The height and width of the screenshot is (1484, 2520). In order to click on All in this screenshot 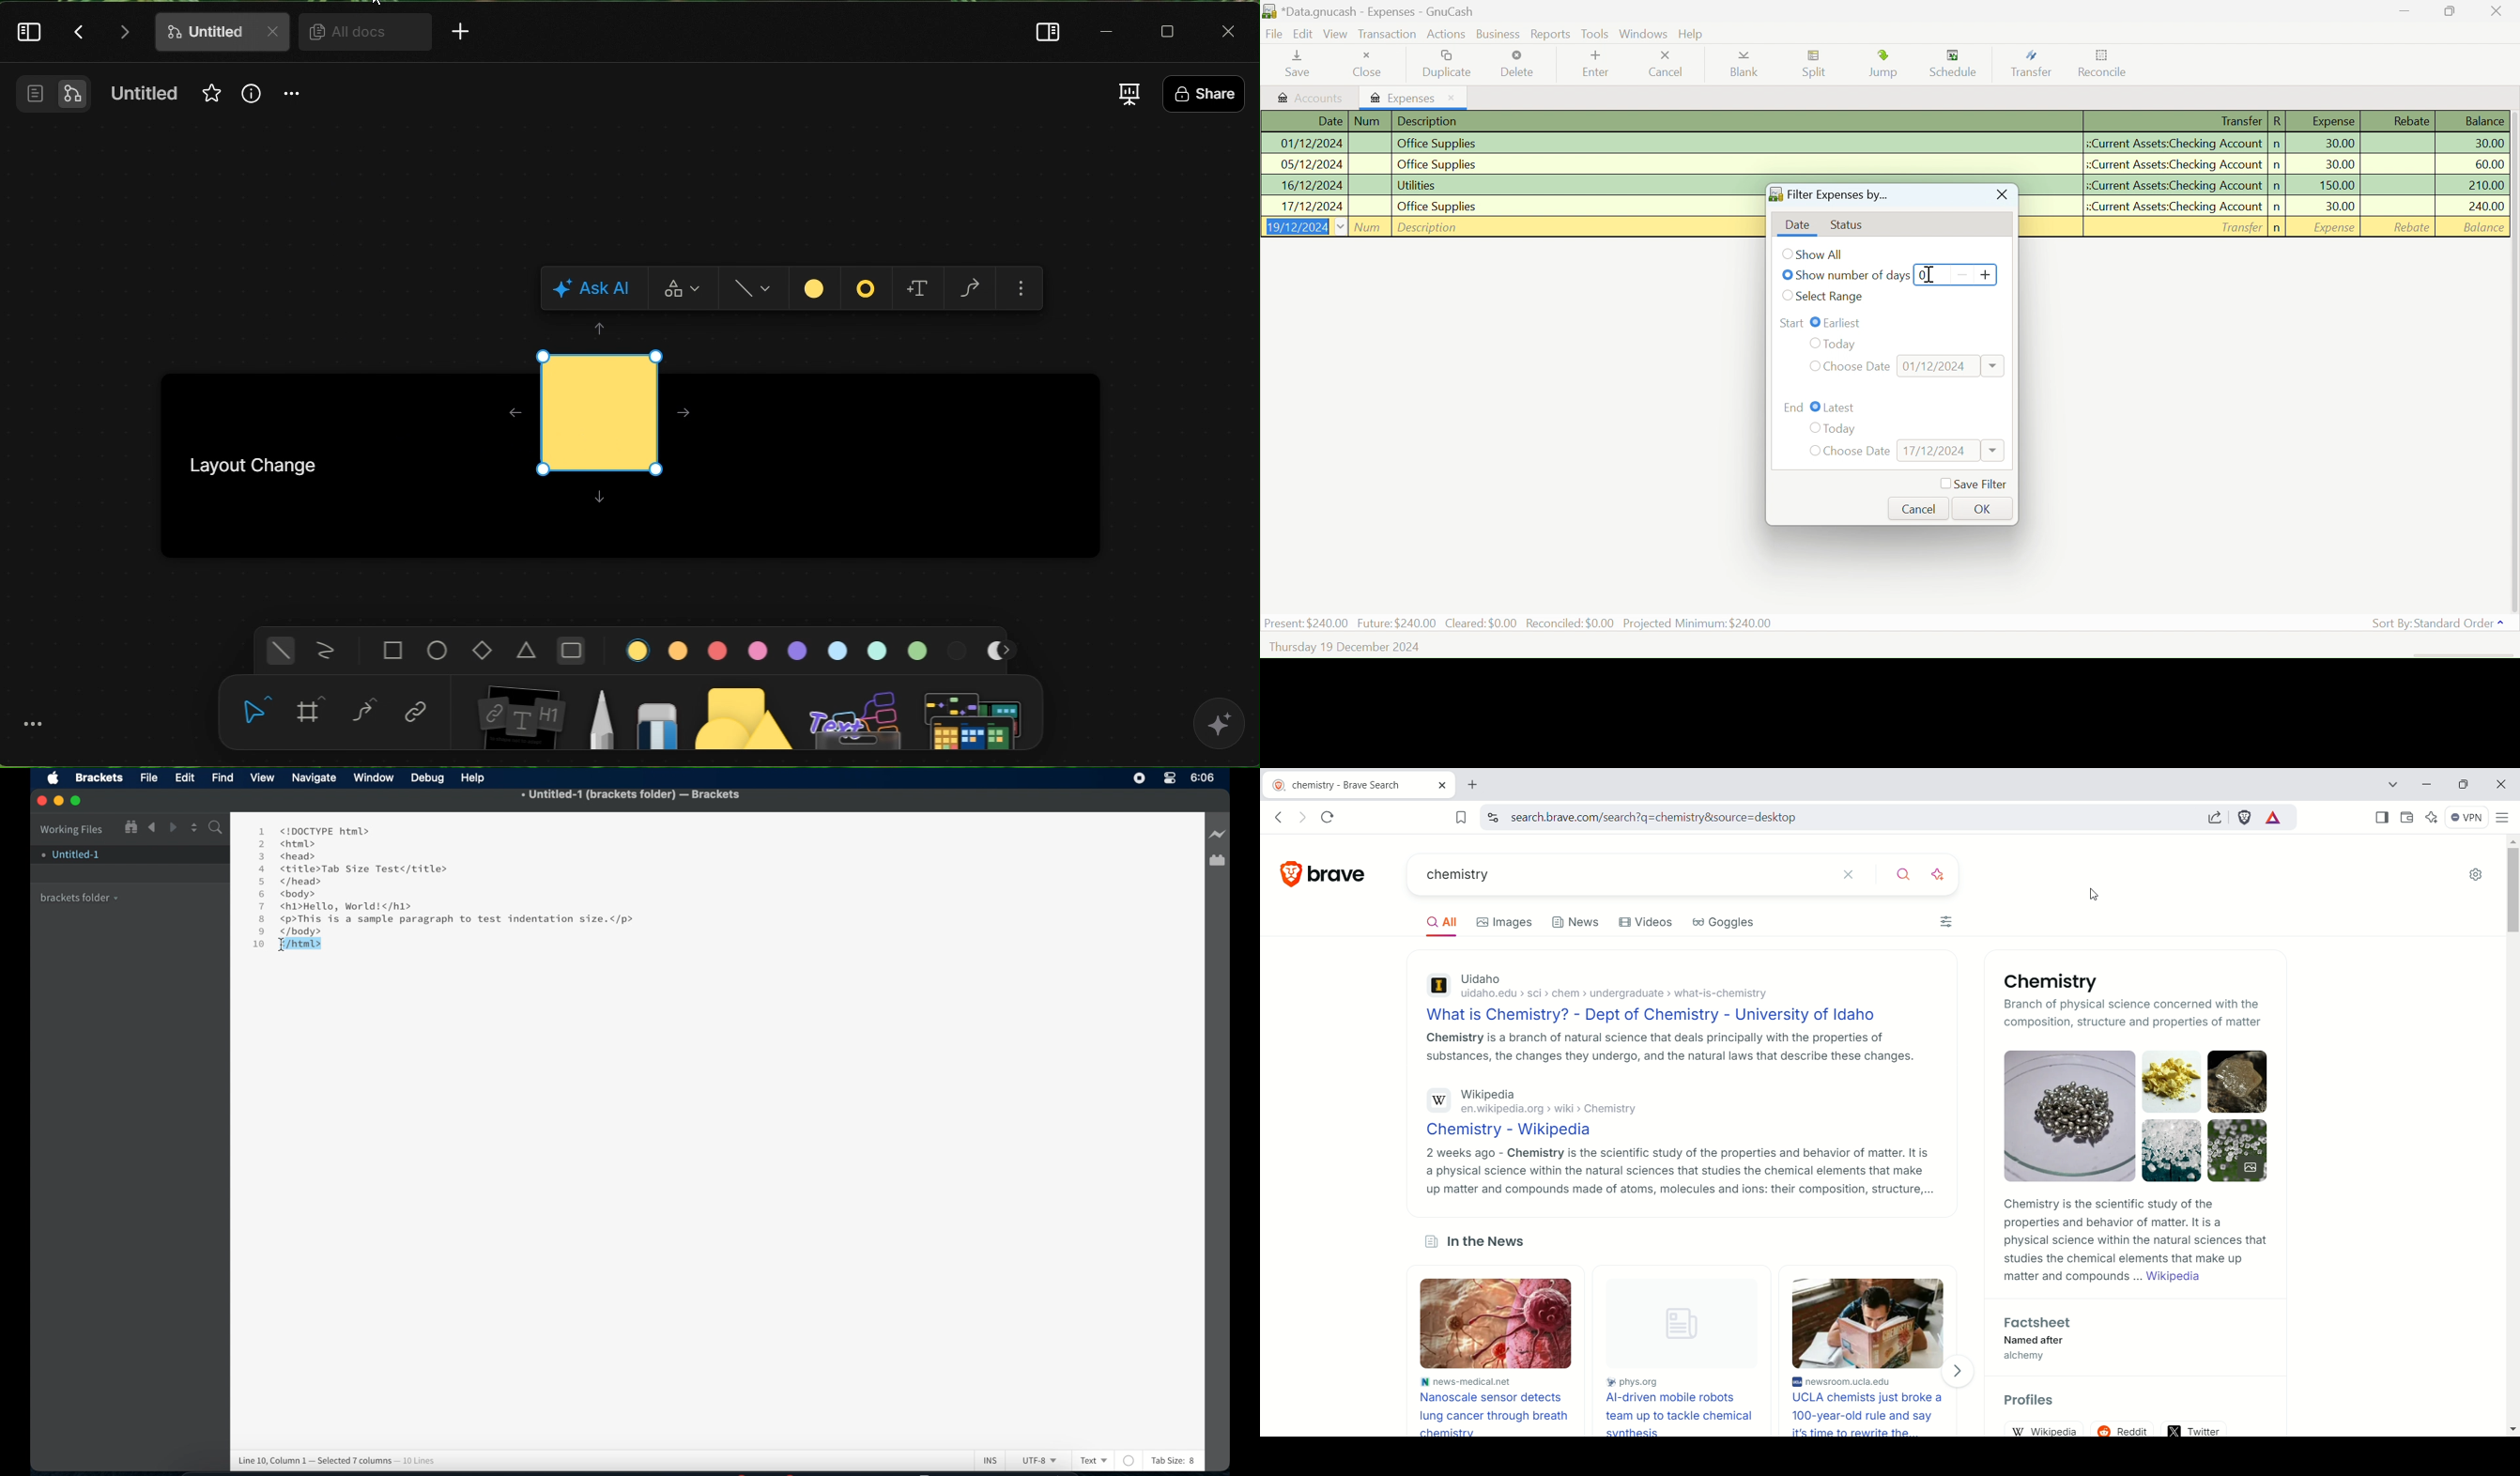, I will do `click(1440, 922)`.